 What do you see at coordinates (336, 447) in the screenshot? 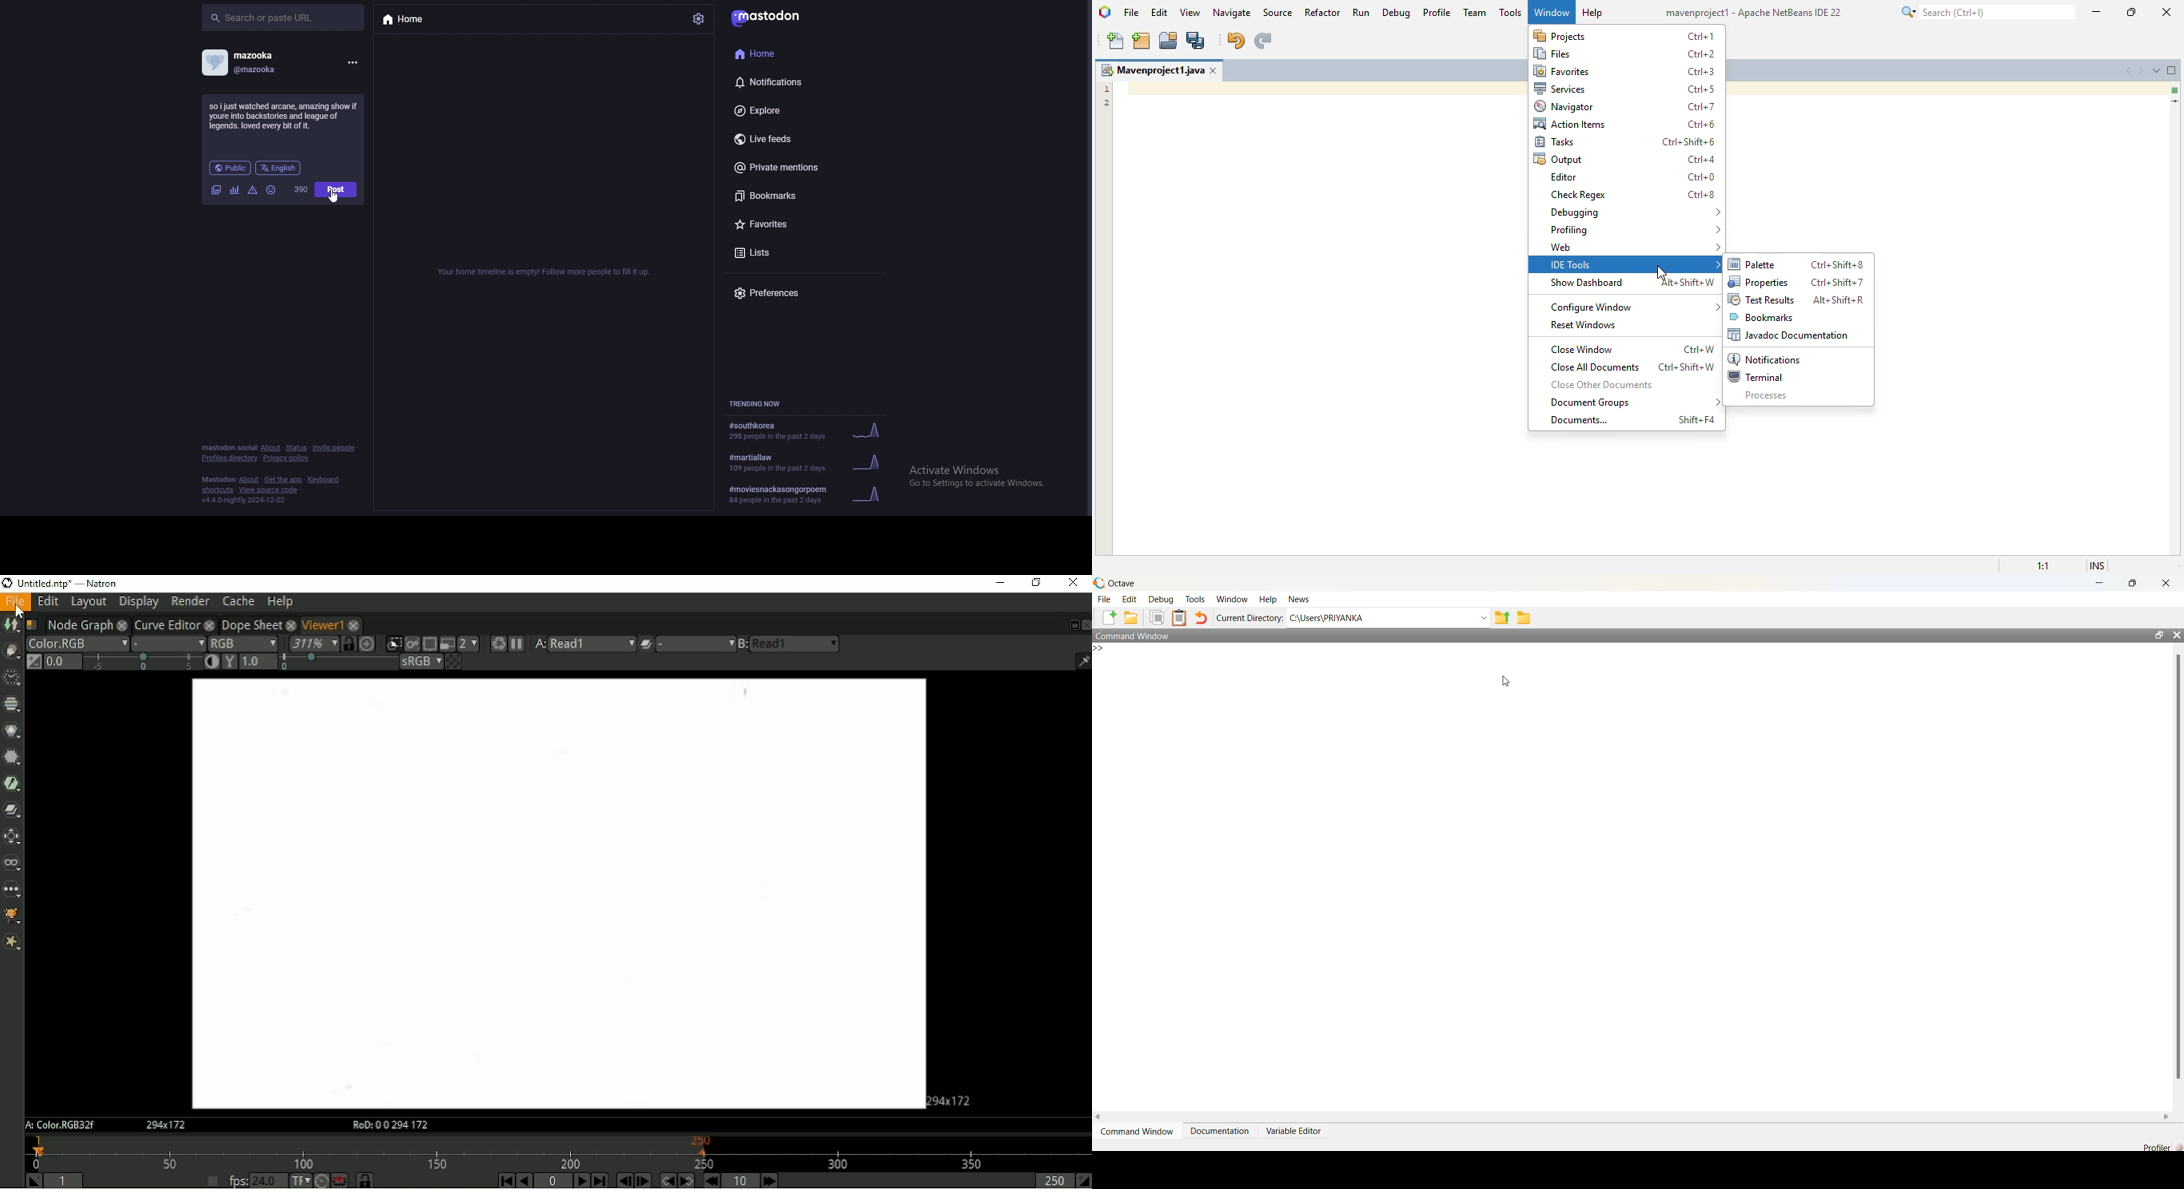
I see `invite people` at bounding box center [336, 447].